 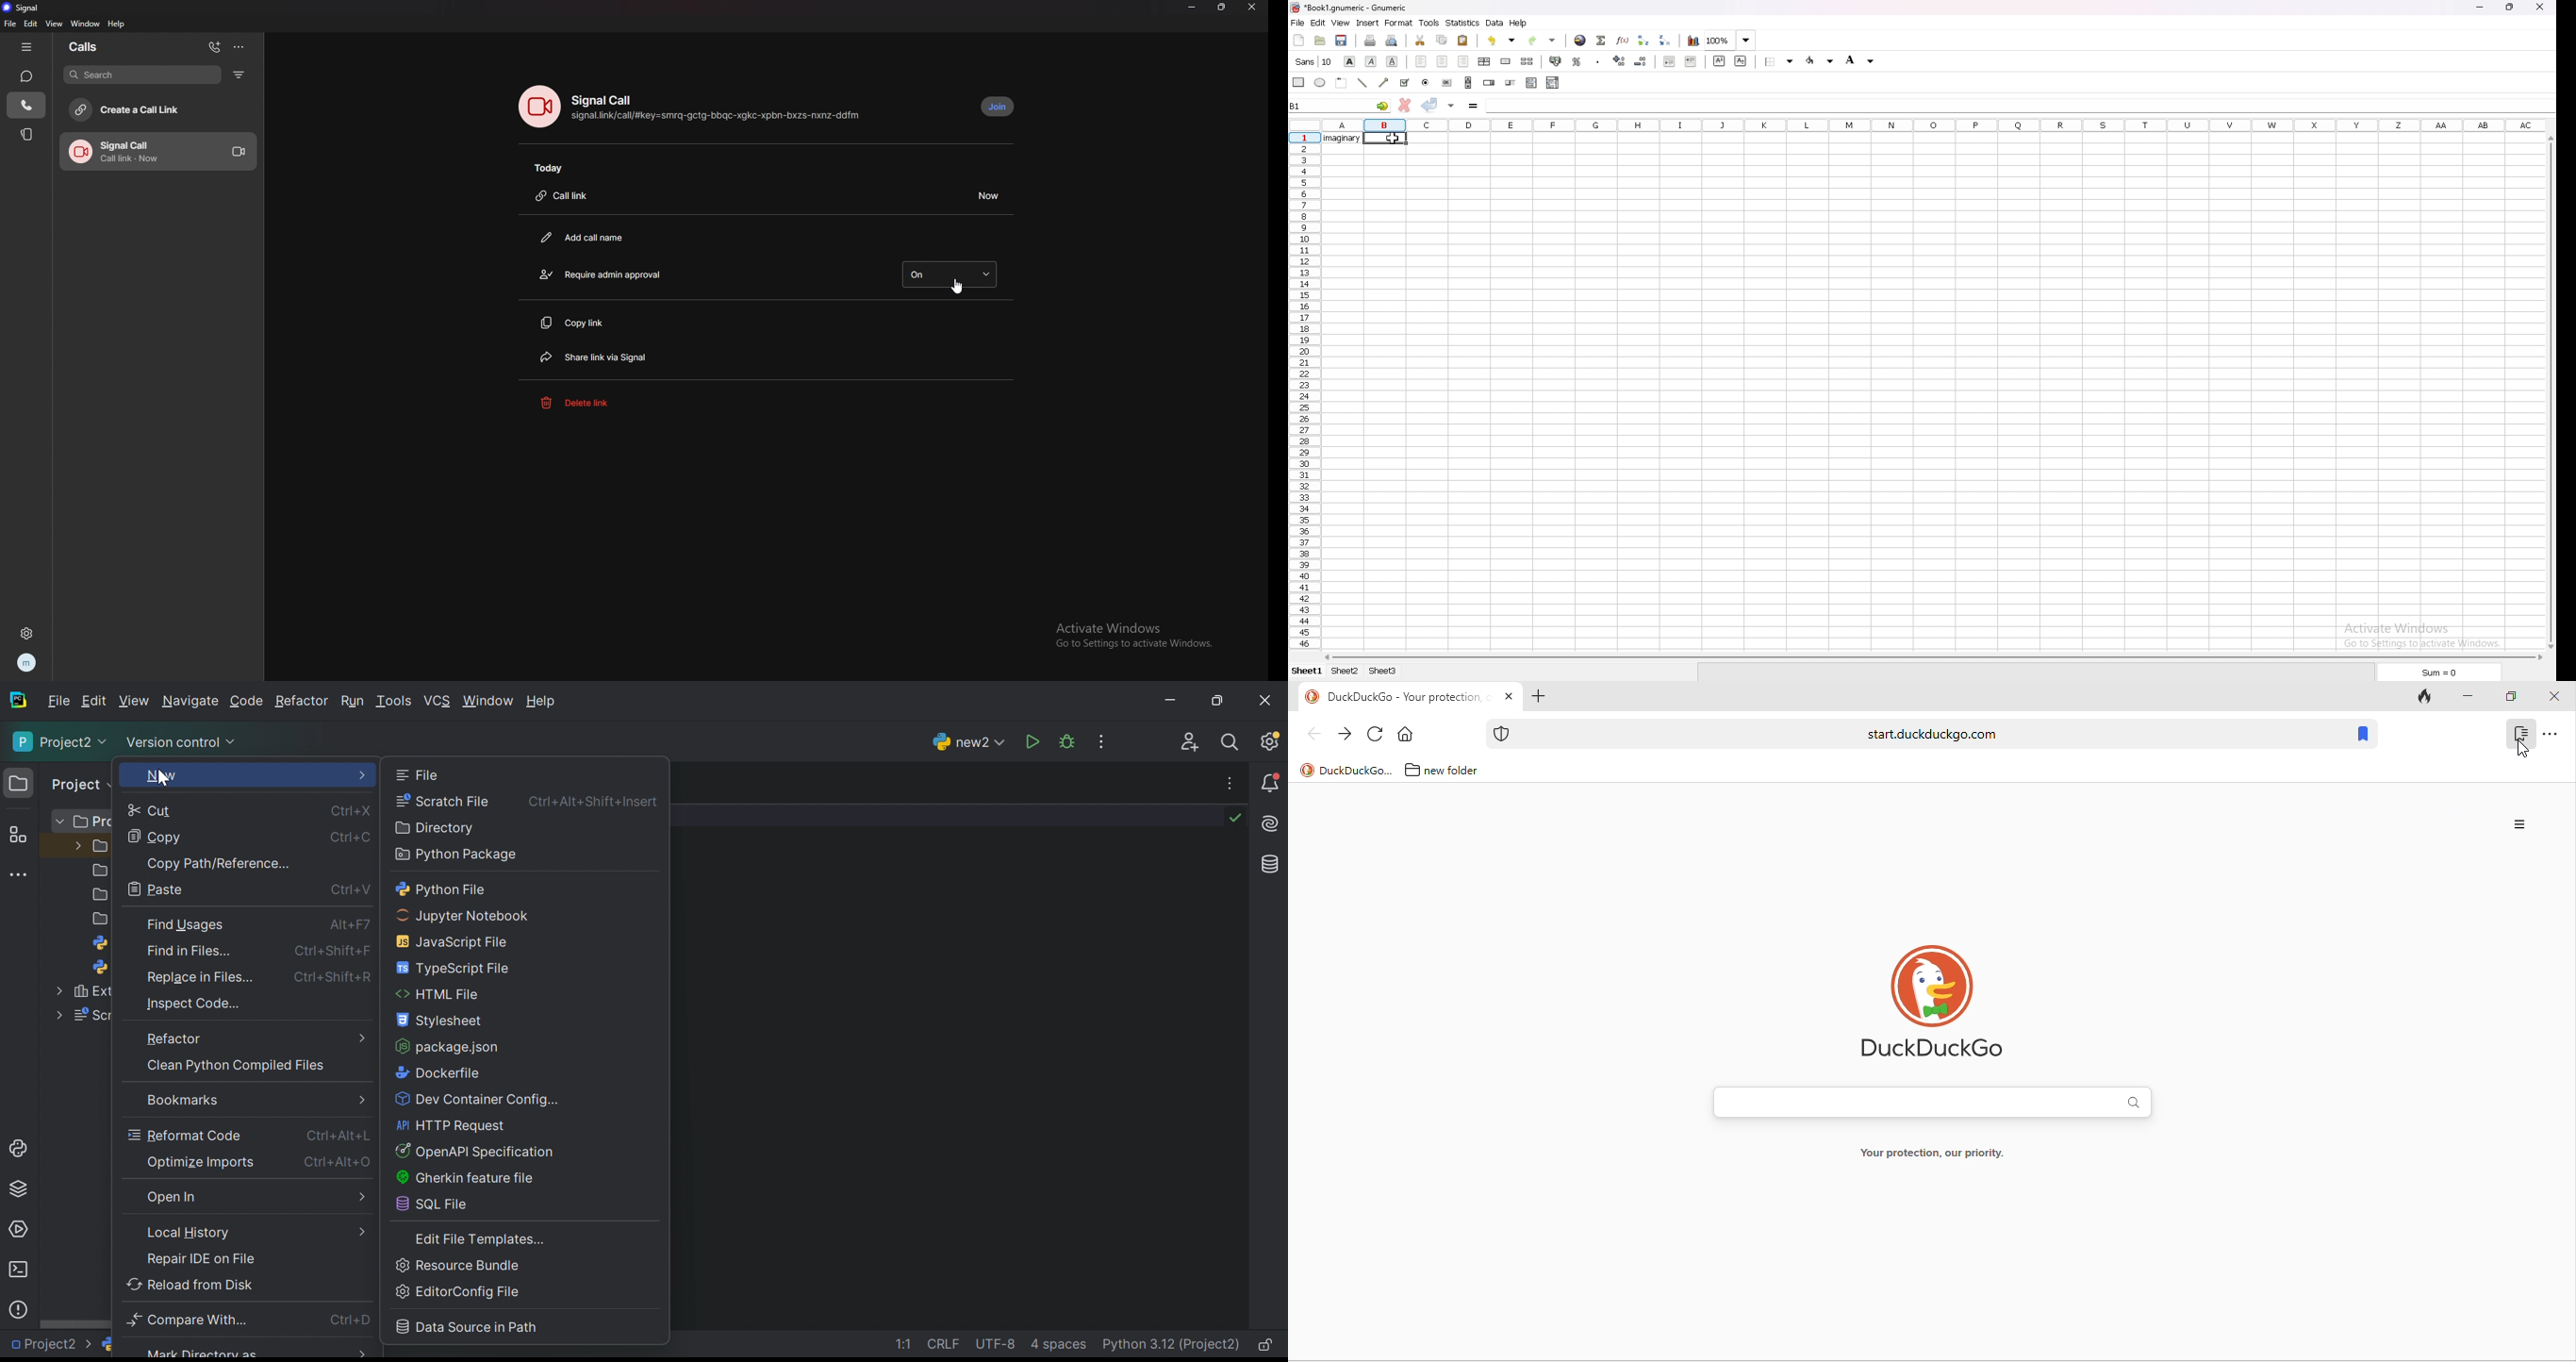 What do you see at coordinates (1384, 83) in the screenshot?
I see `arrowed line` at bounding box center [1384, 83].